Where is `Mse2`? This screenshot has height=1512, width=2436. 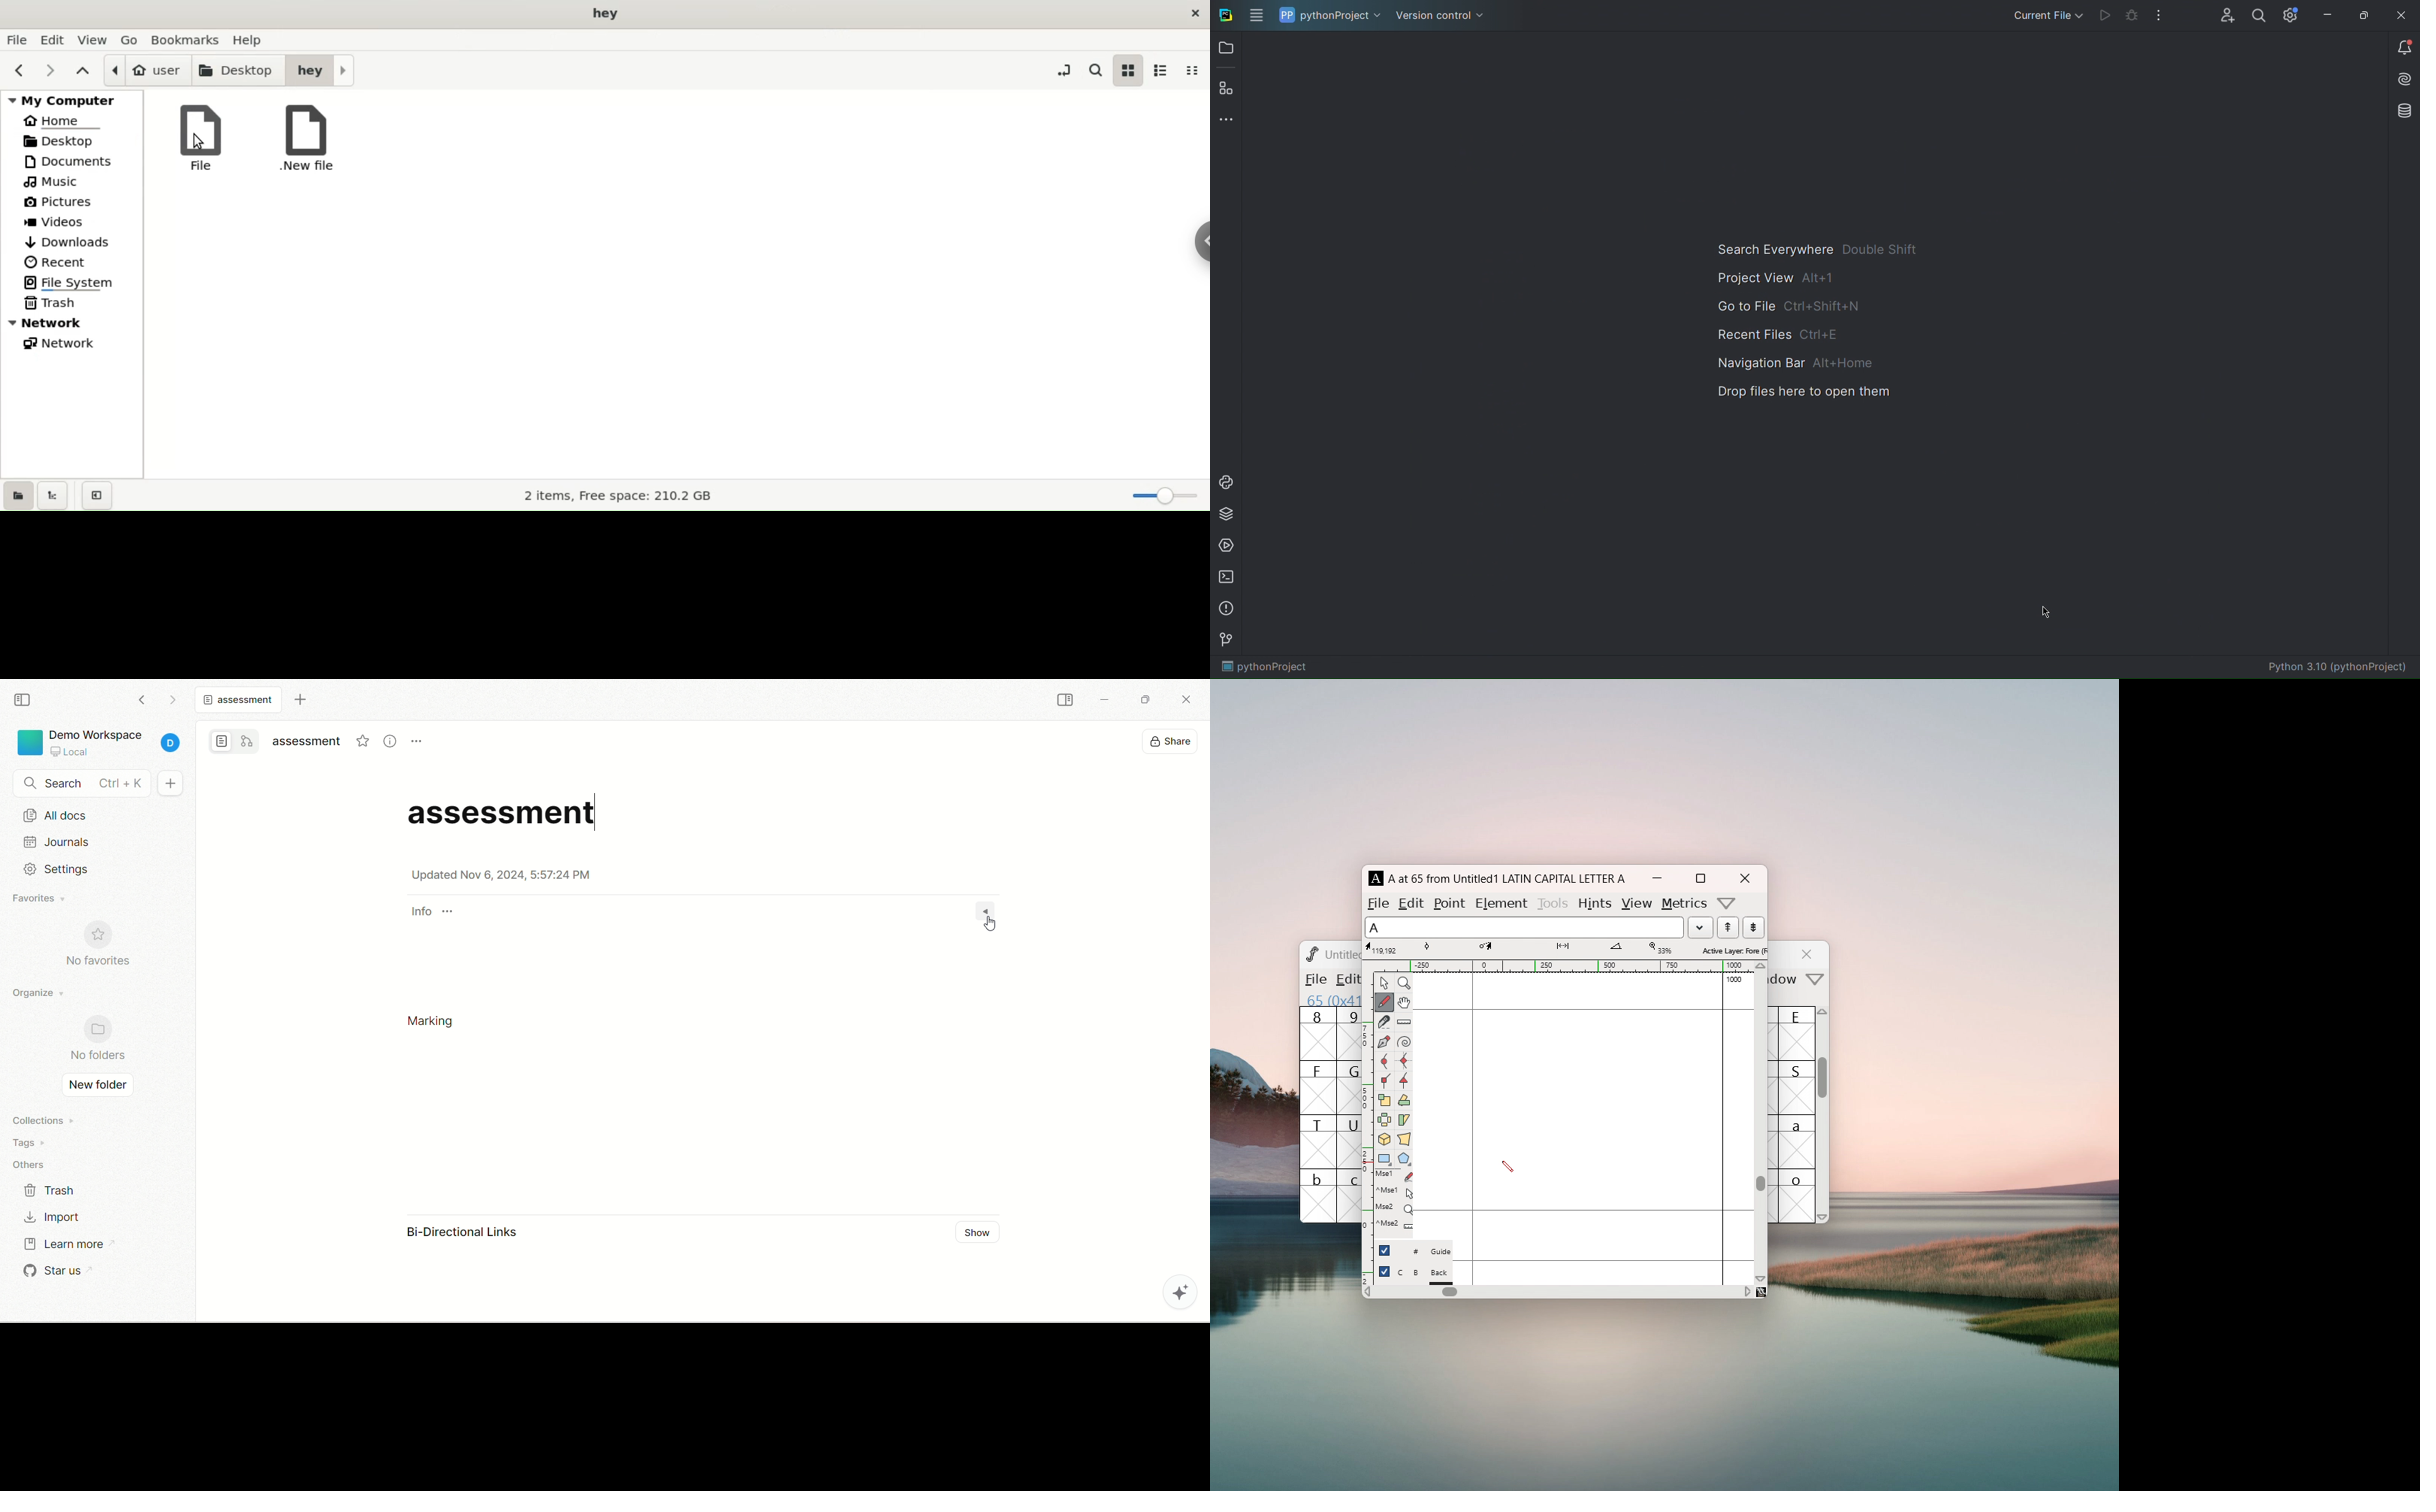 Mse2 is located at coordinates (1394, 1208).